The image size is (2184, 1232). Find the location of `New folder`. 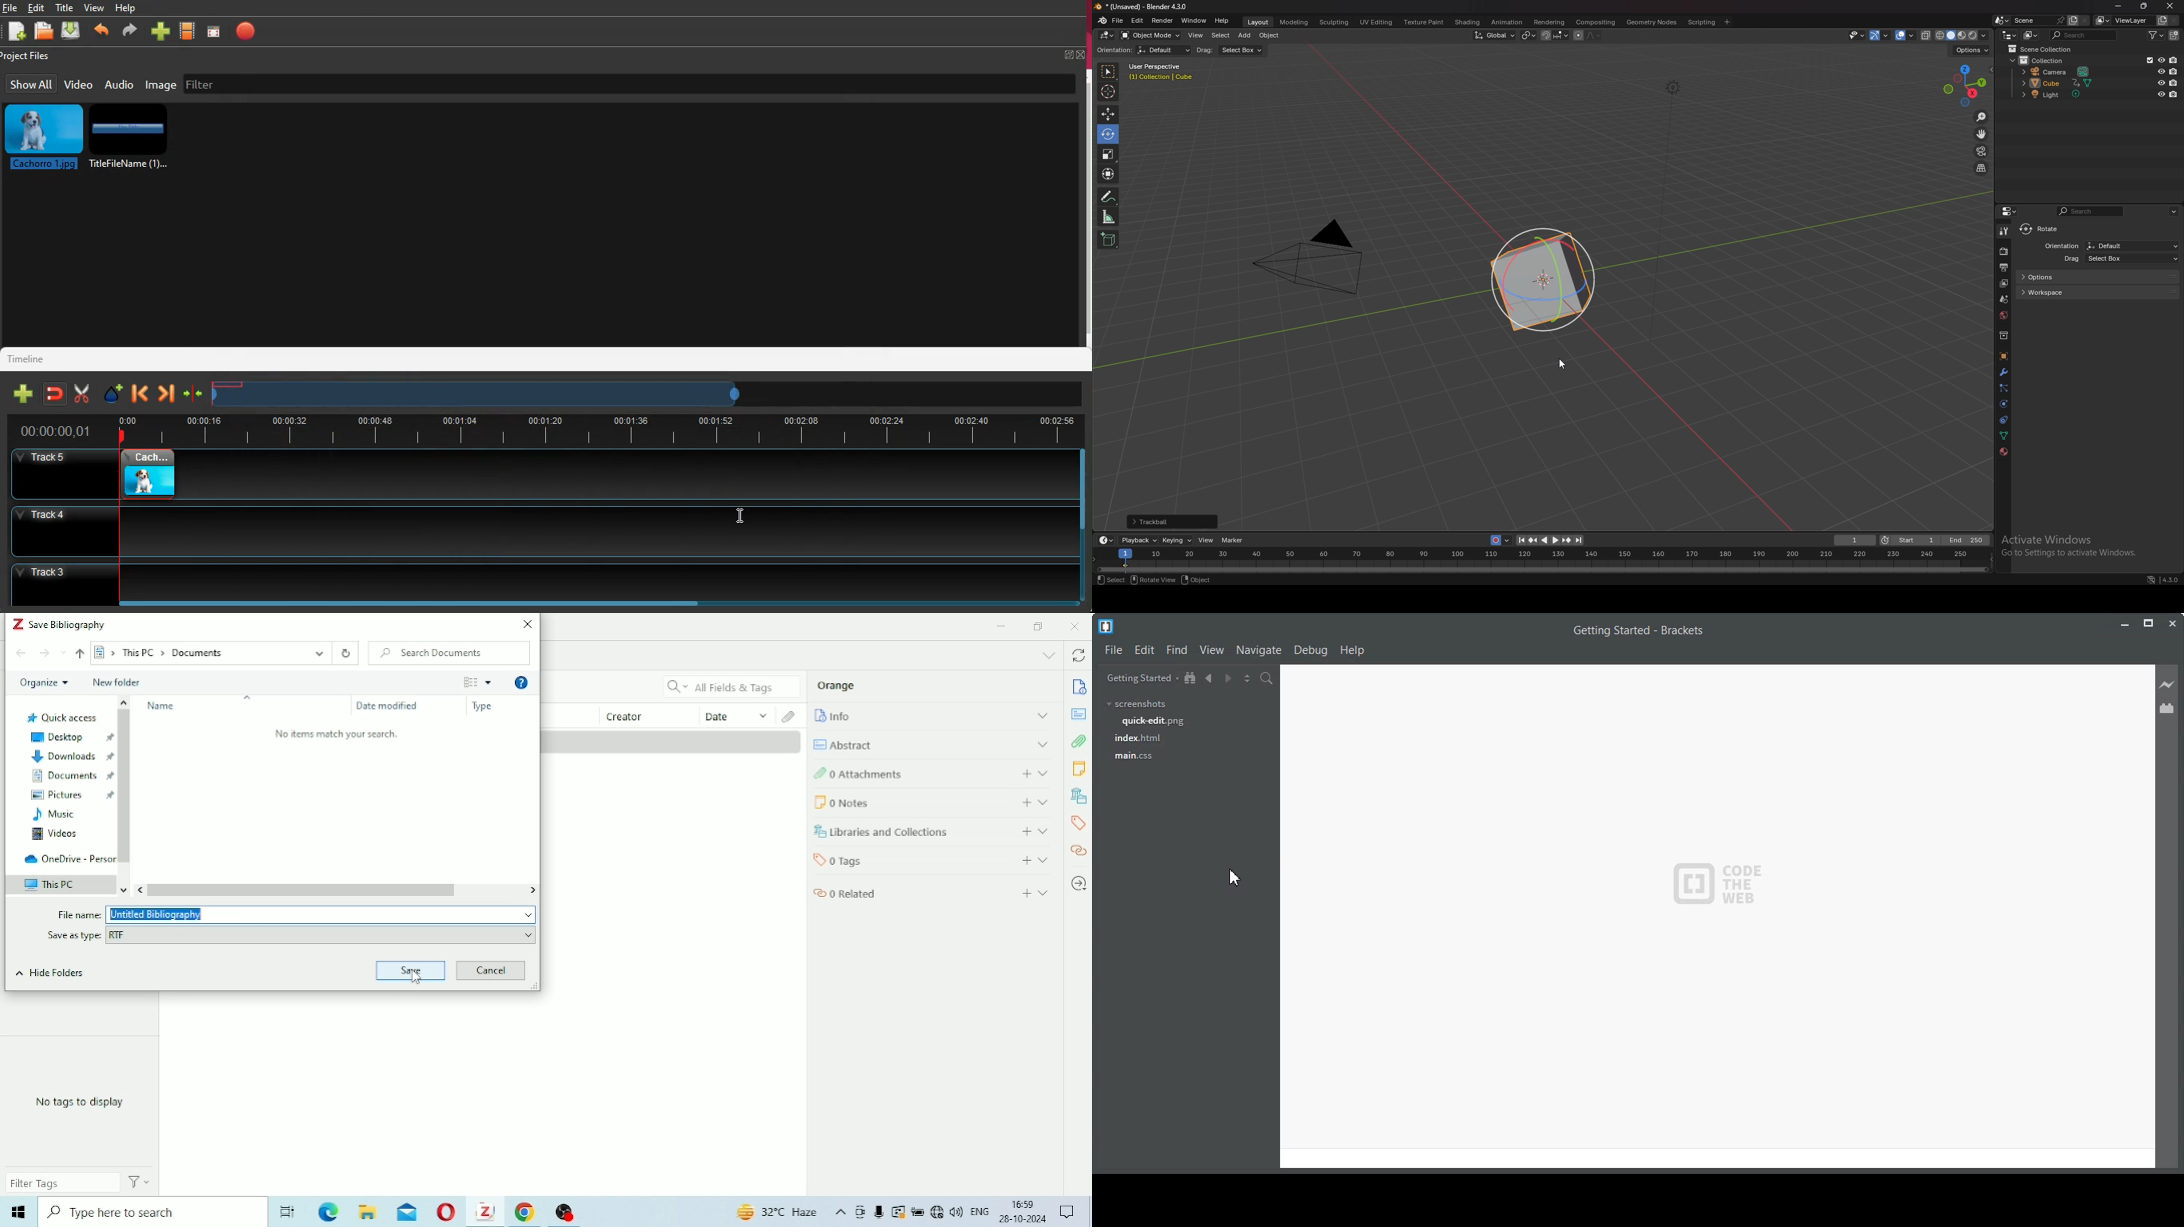

New folder is located at coordinates (117, 683).